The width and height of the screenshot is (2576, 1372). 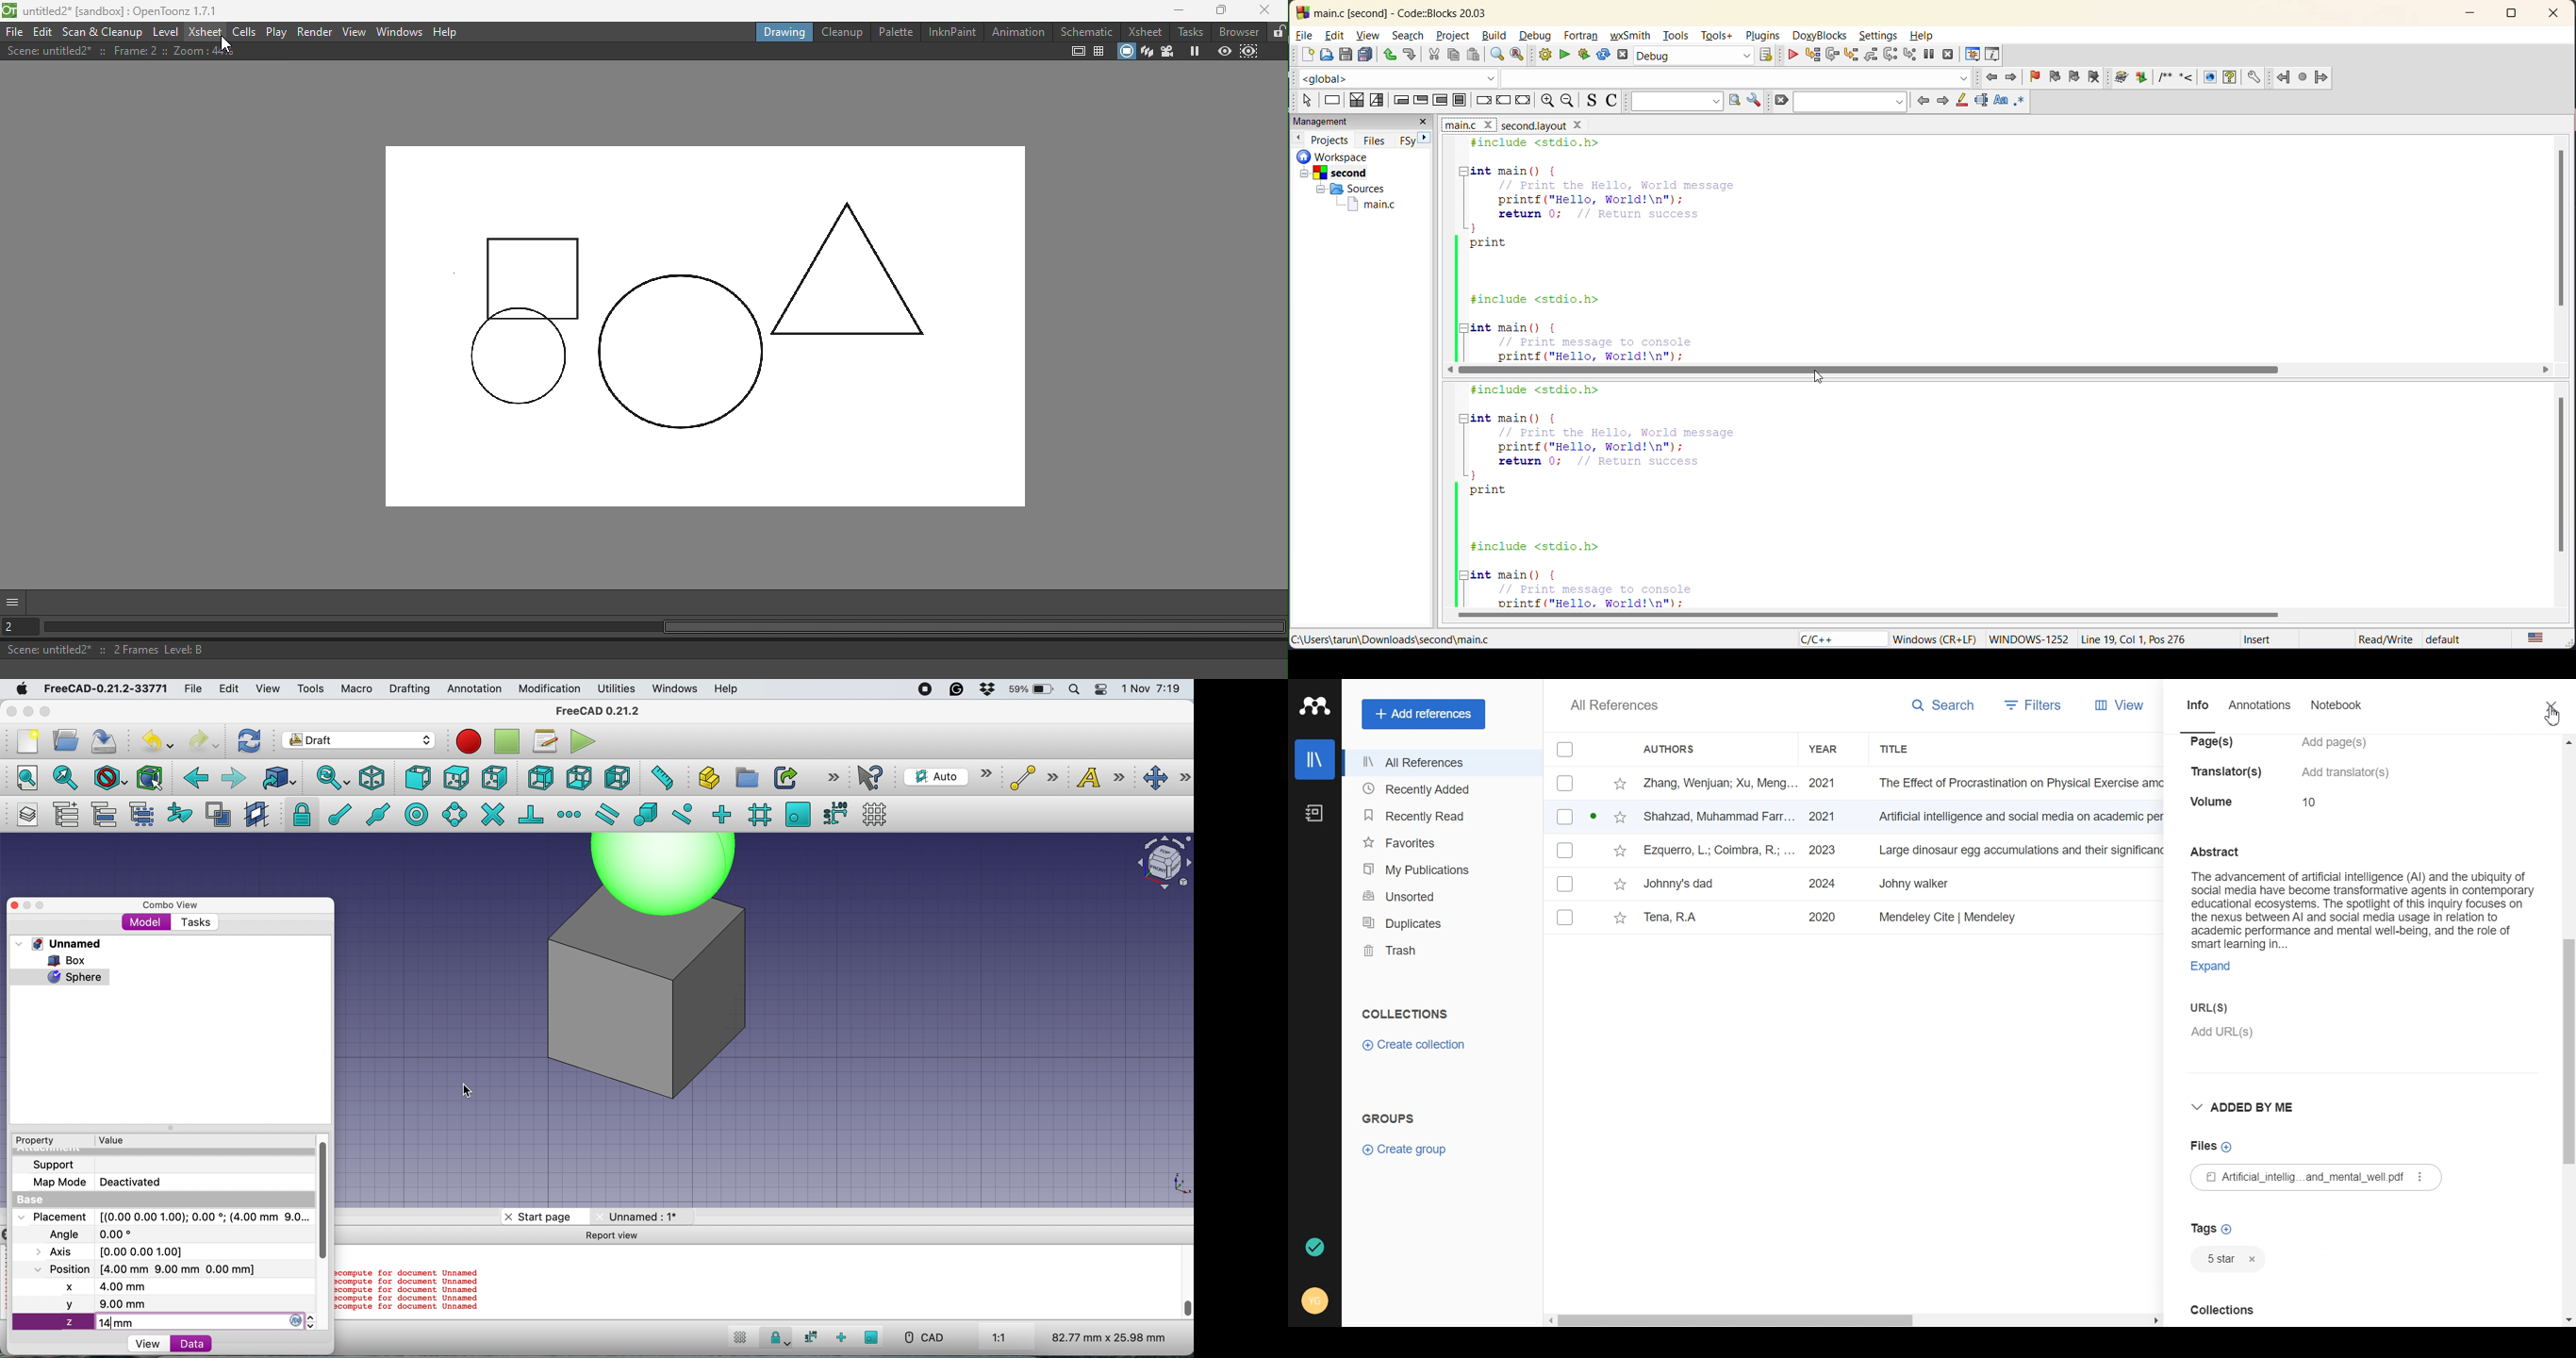 I want to click on debug, so click(x=1795, y=56).